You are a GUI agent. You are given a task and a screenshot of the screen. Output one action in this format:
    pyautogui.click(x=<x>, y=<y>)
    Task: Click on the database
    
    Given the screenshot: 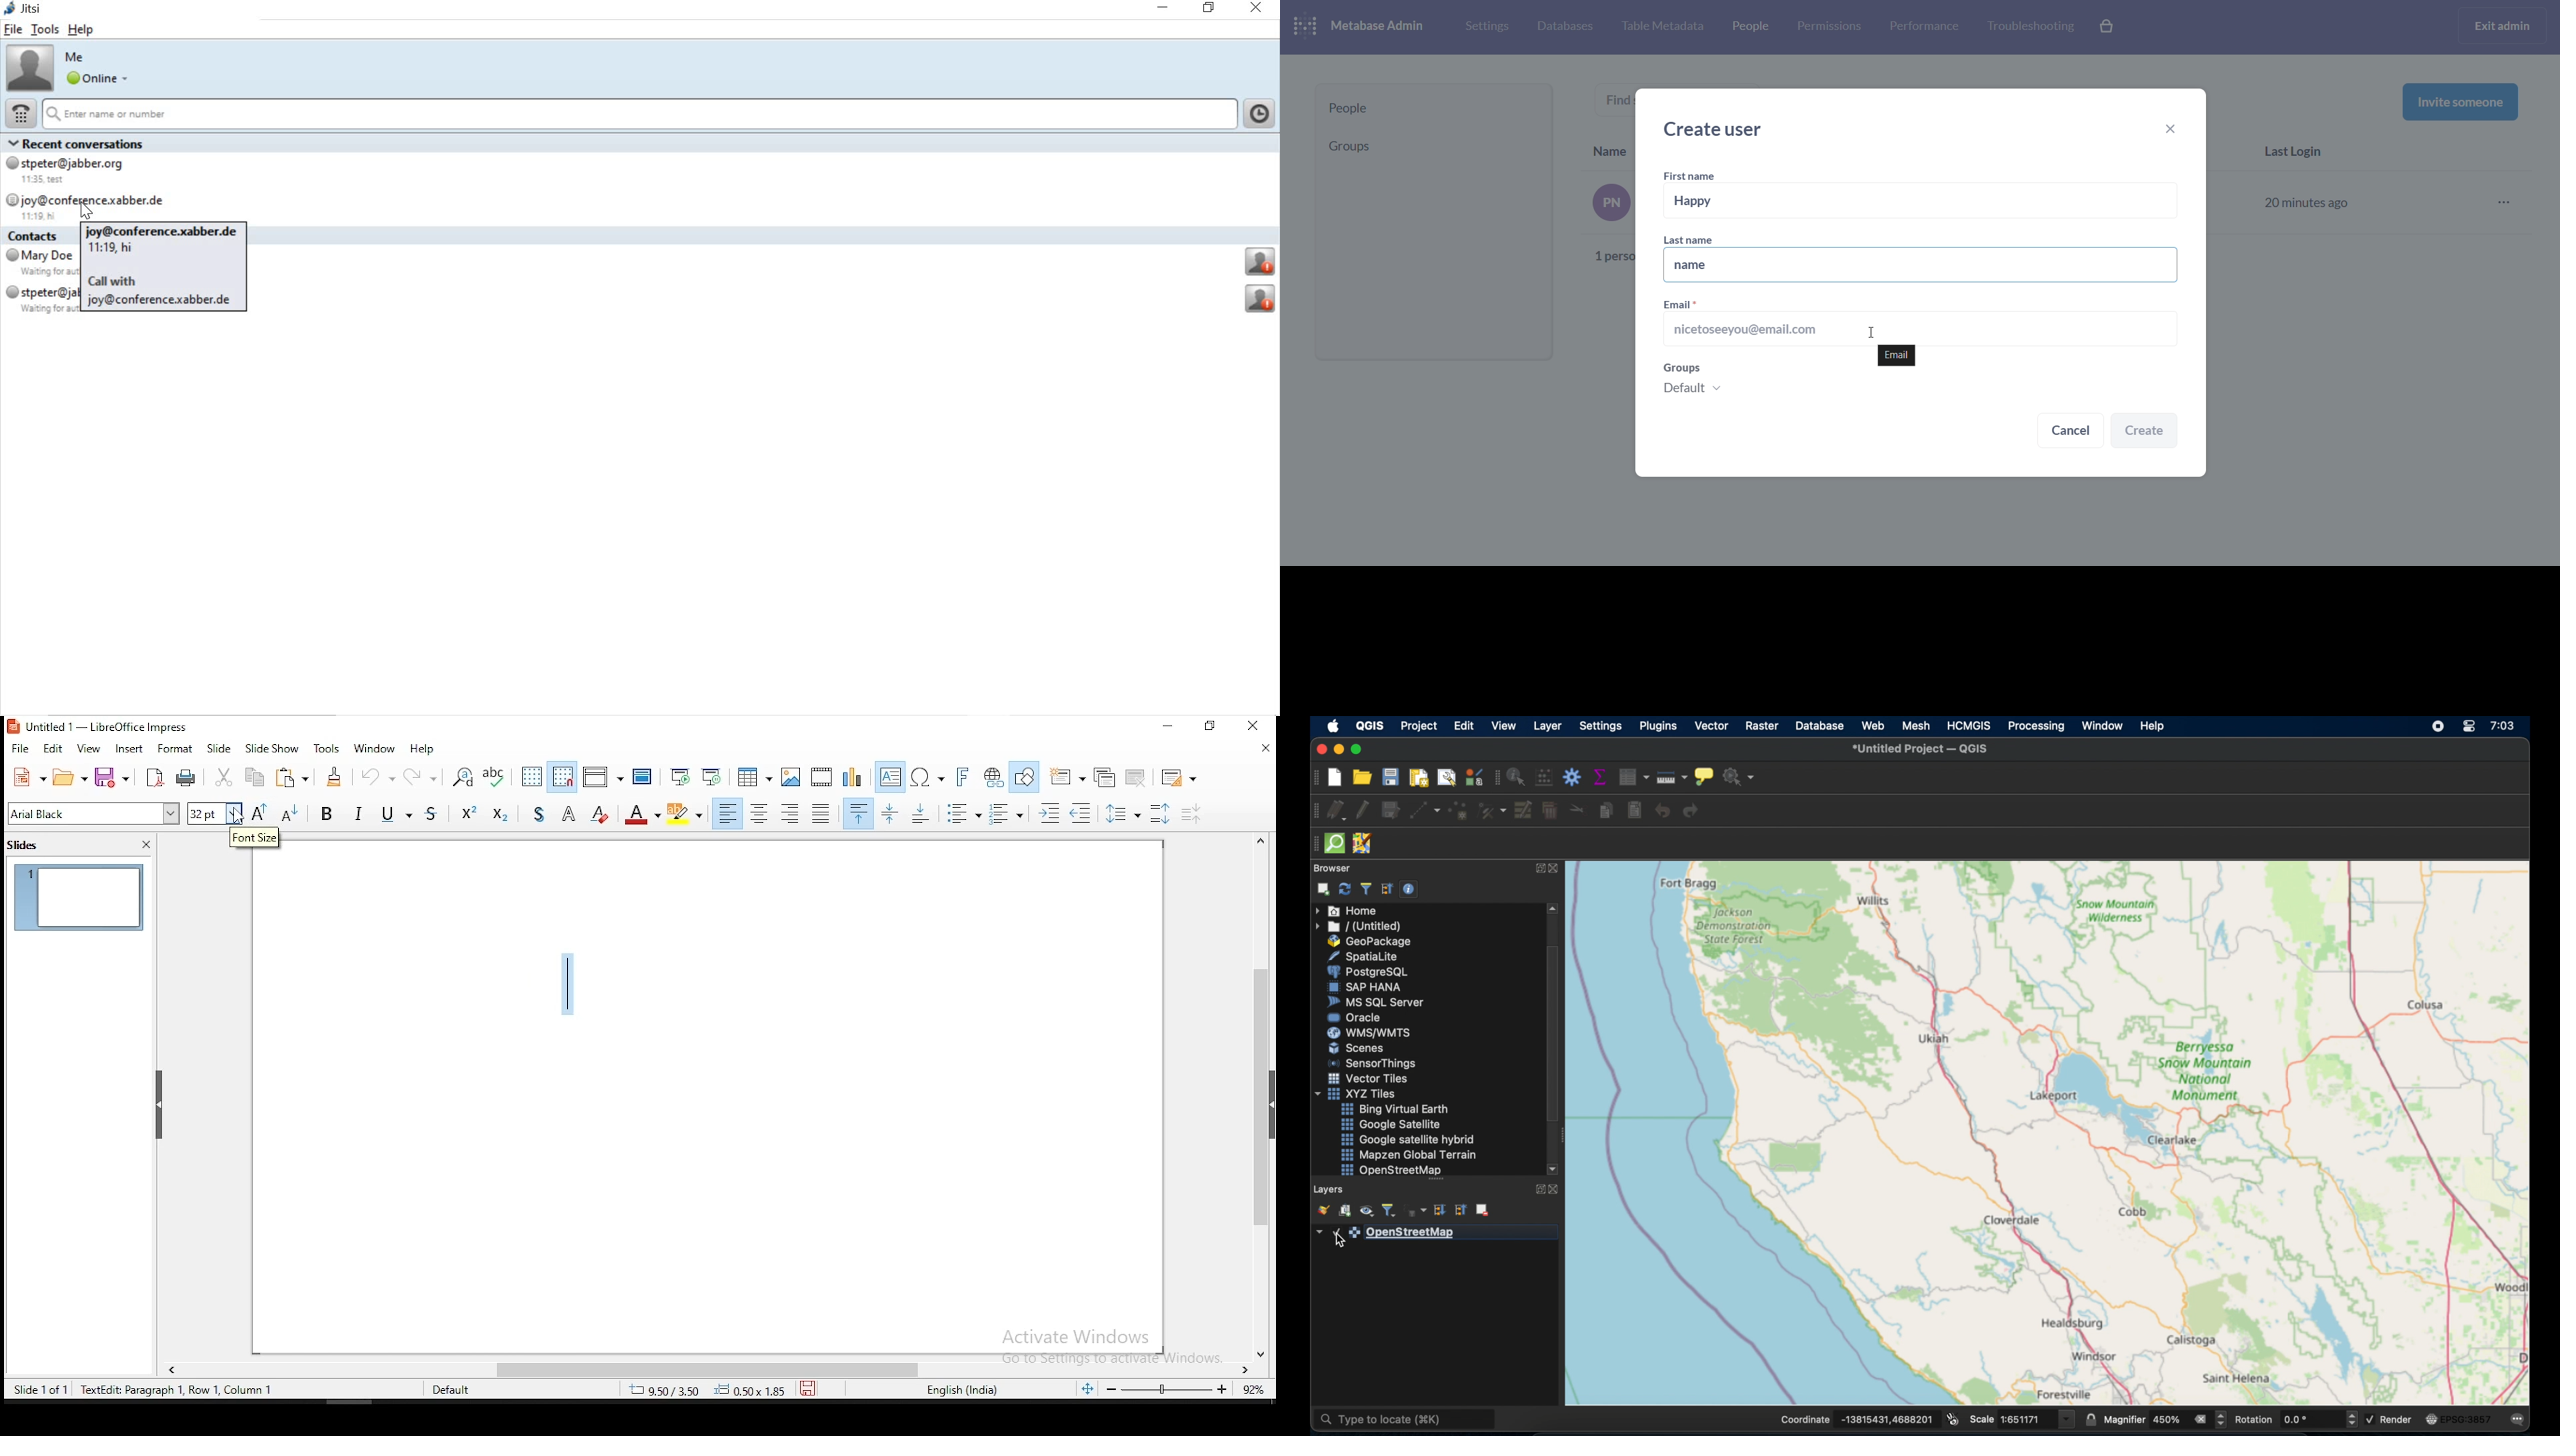 What is the action you would take?
    pyautogui.click(x=1563, y=27)
    